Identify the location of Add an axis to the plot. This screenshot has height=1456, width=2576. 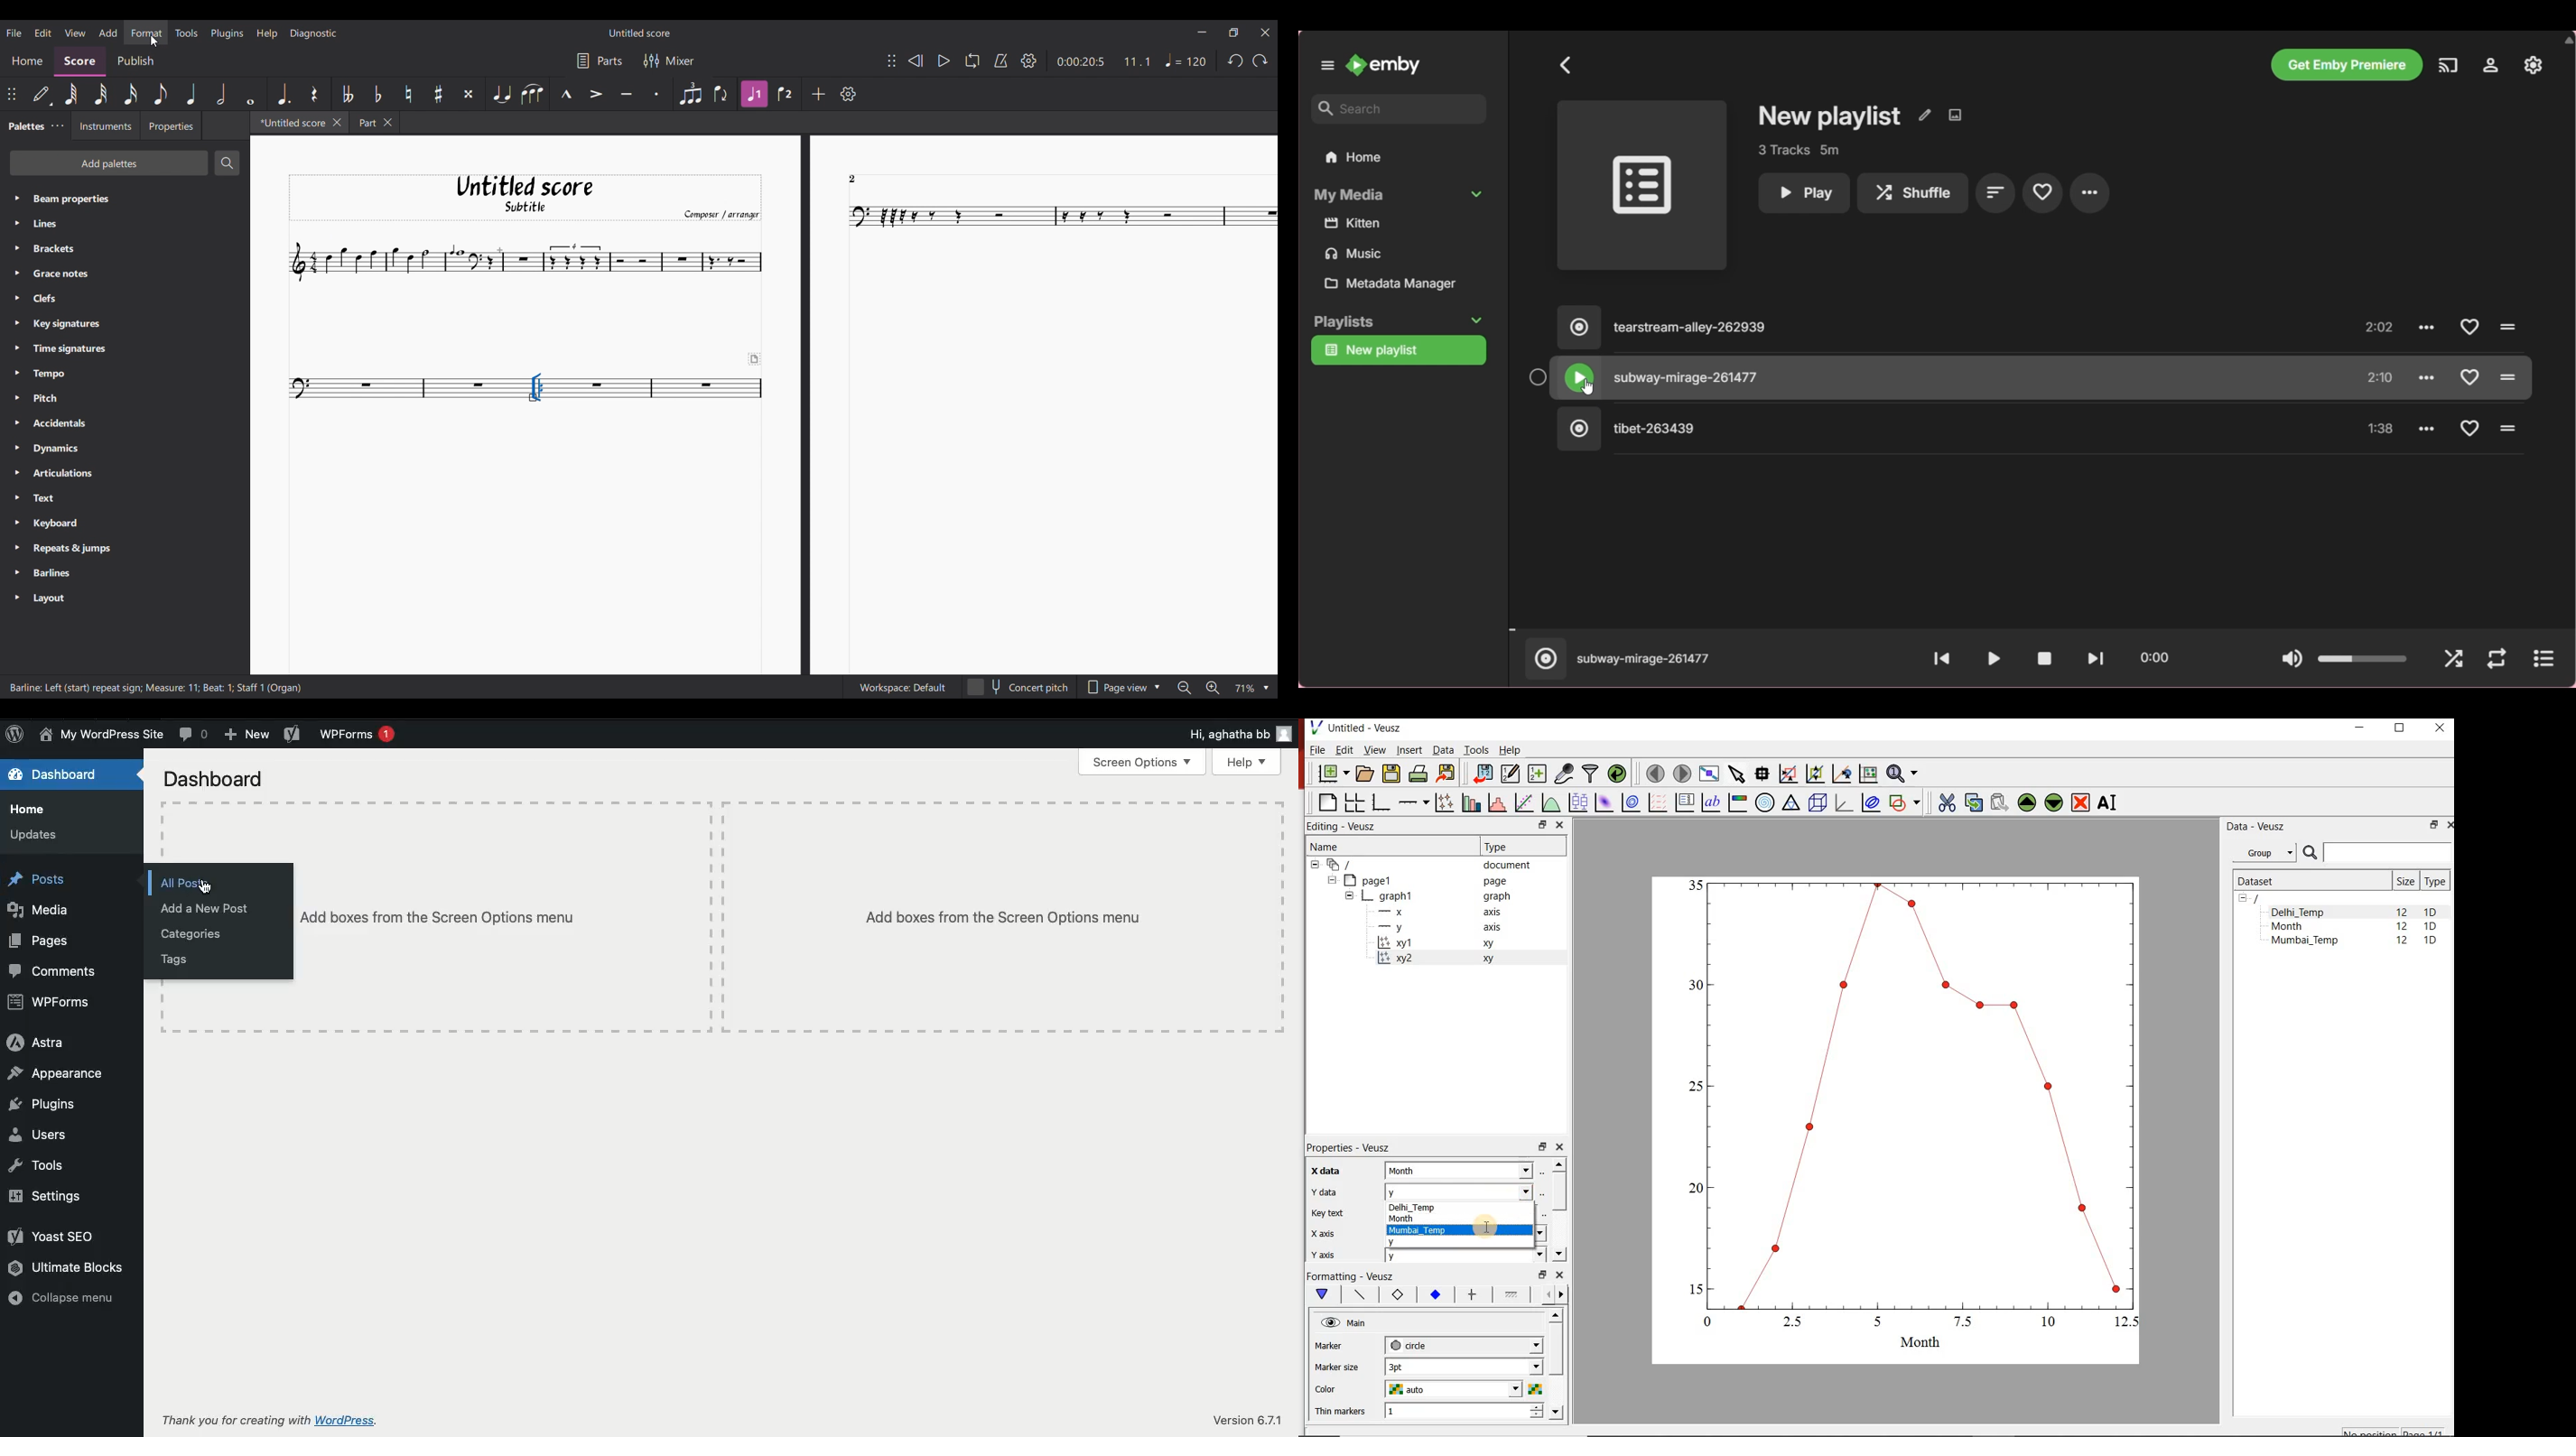
(1412, 802).